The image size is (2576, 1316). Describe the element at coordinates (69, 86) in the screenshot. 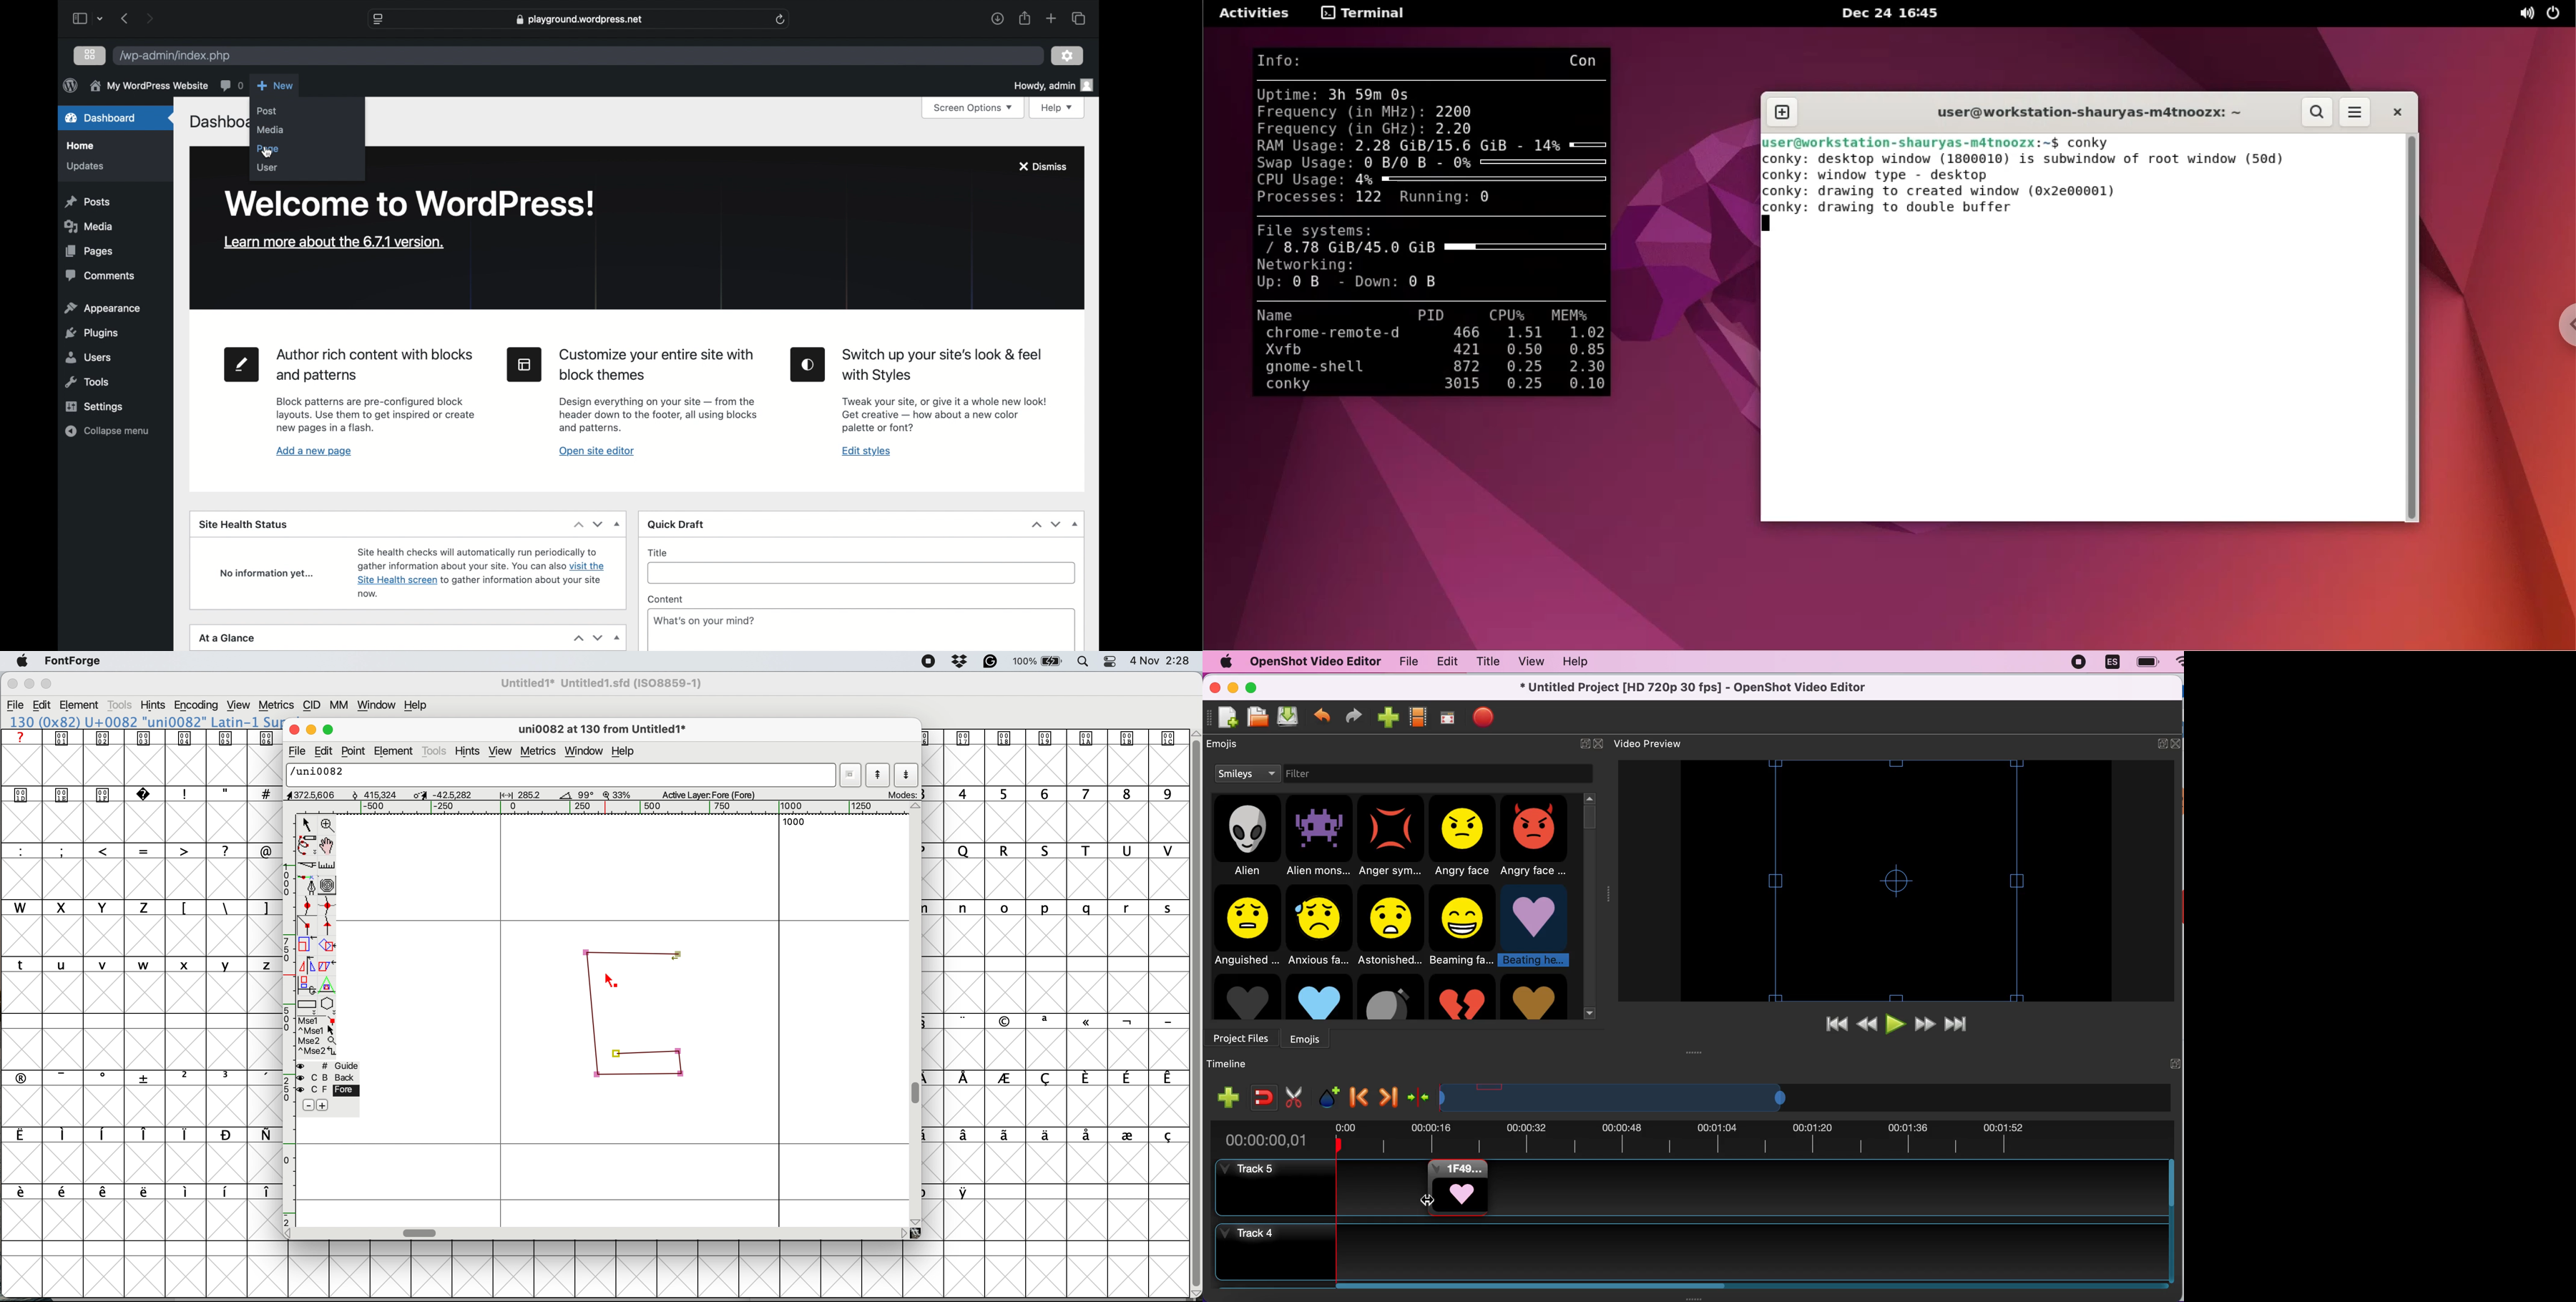

I see `wordpress` at that location.